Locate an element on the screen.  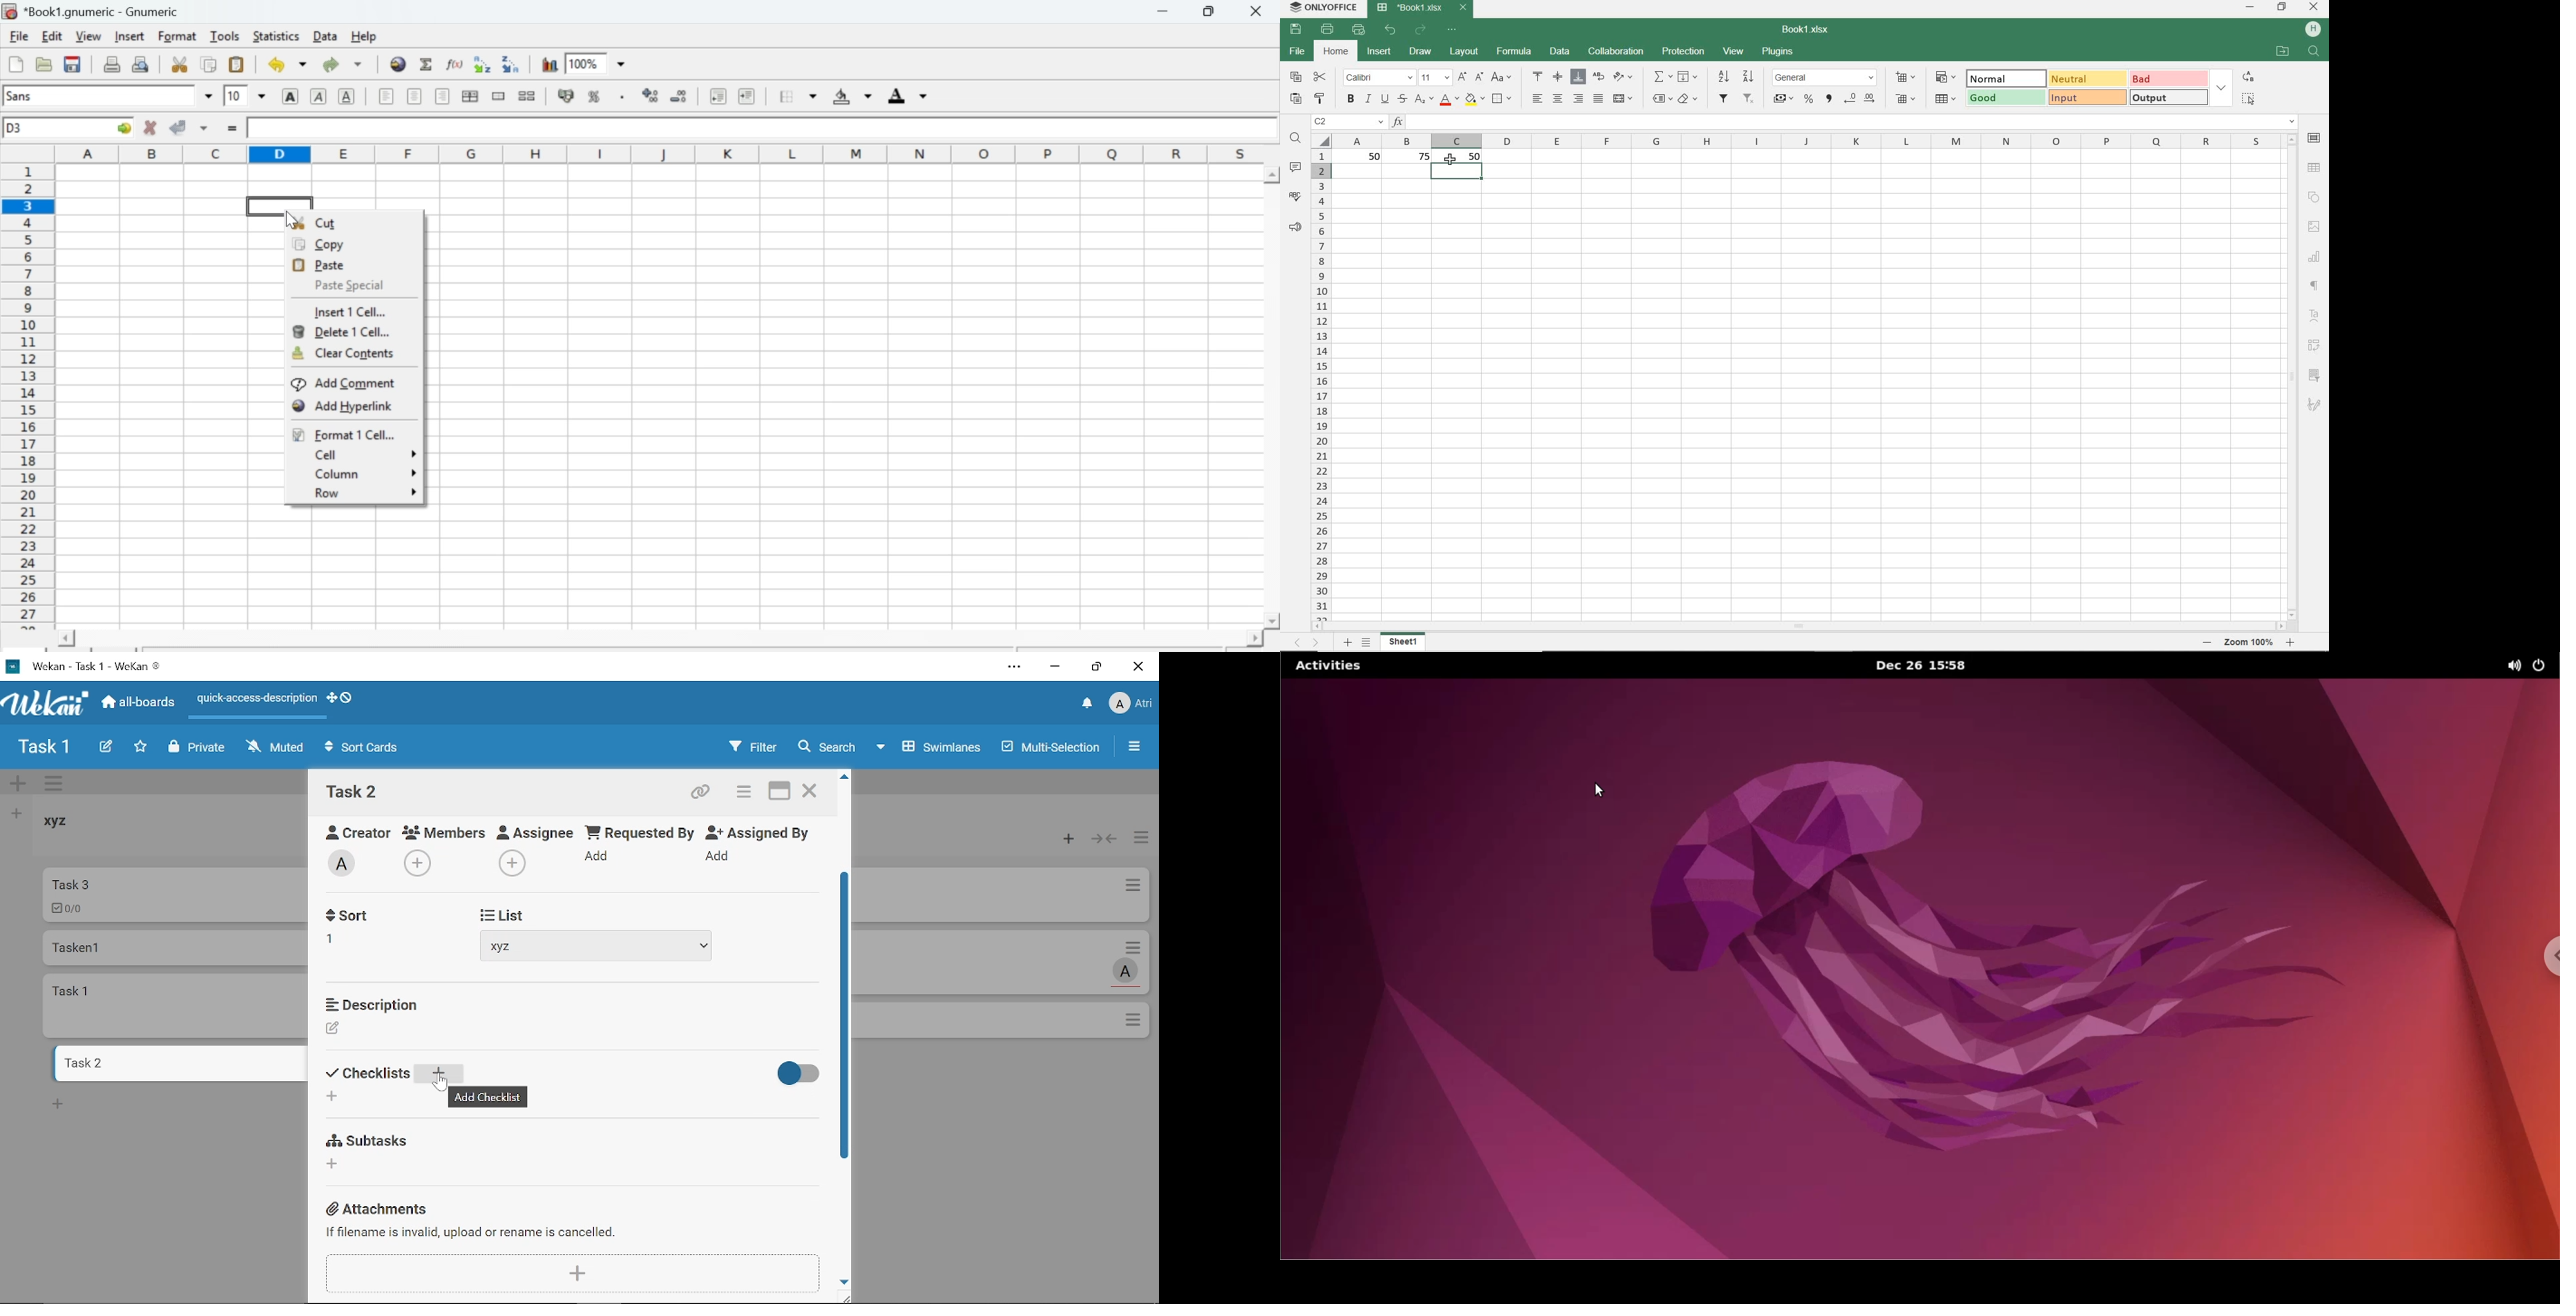
zoom is located at coordinates (2247, 643).